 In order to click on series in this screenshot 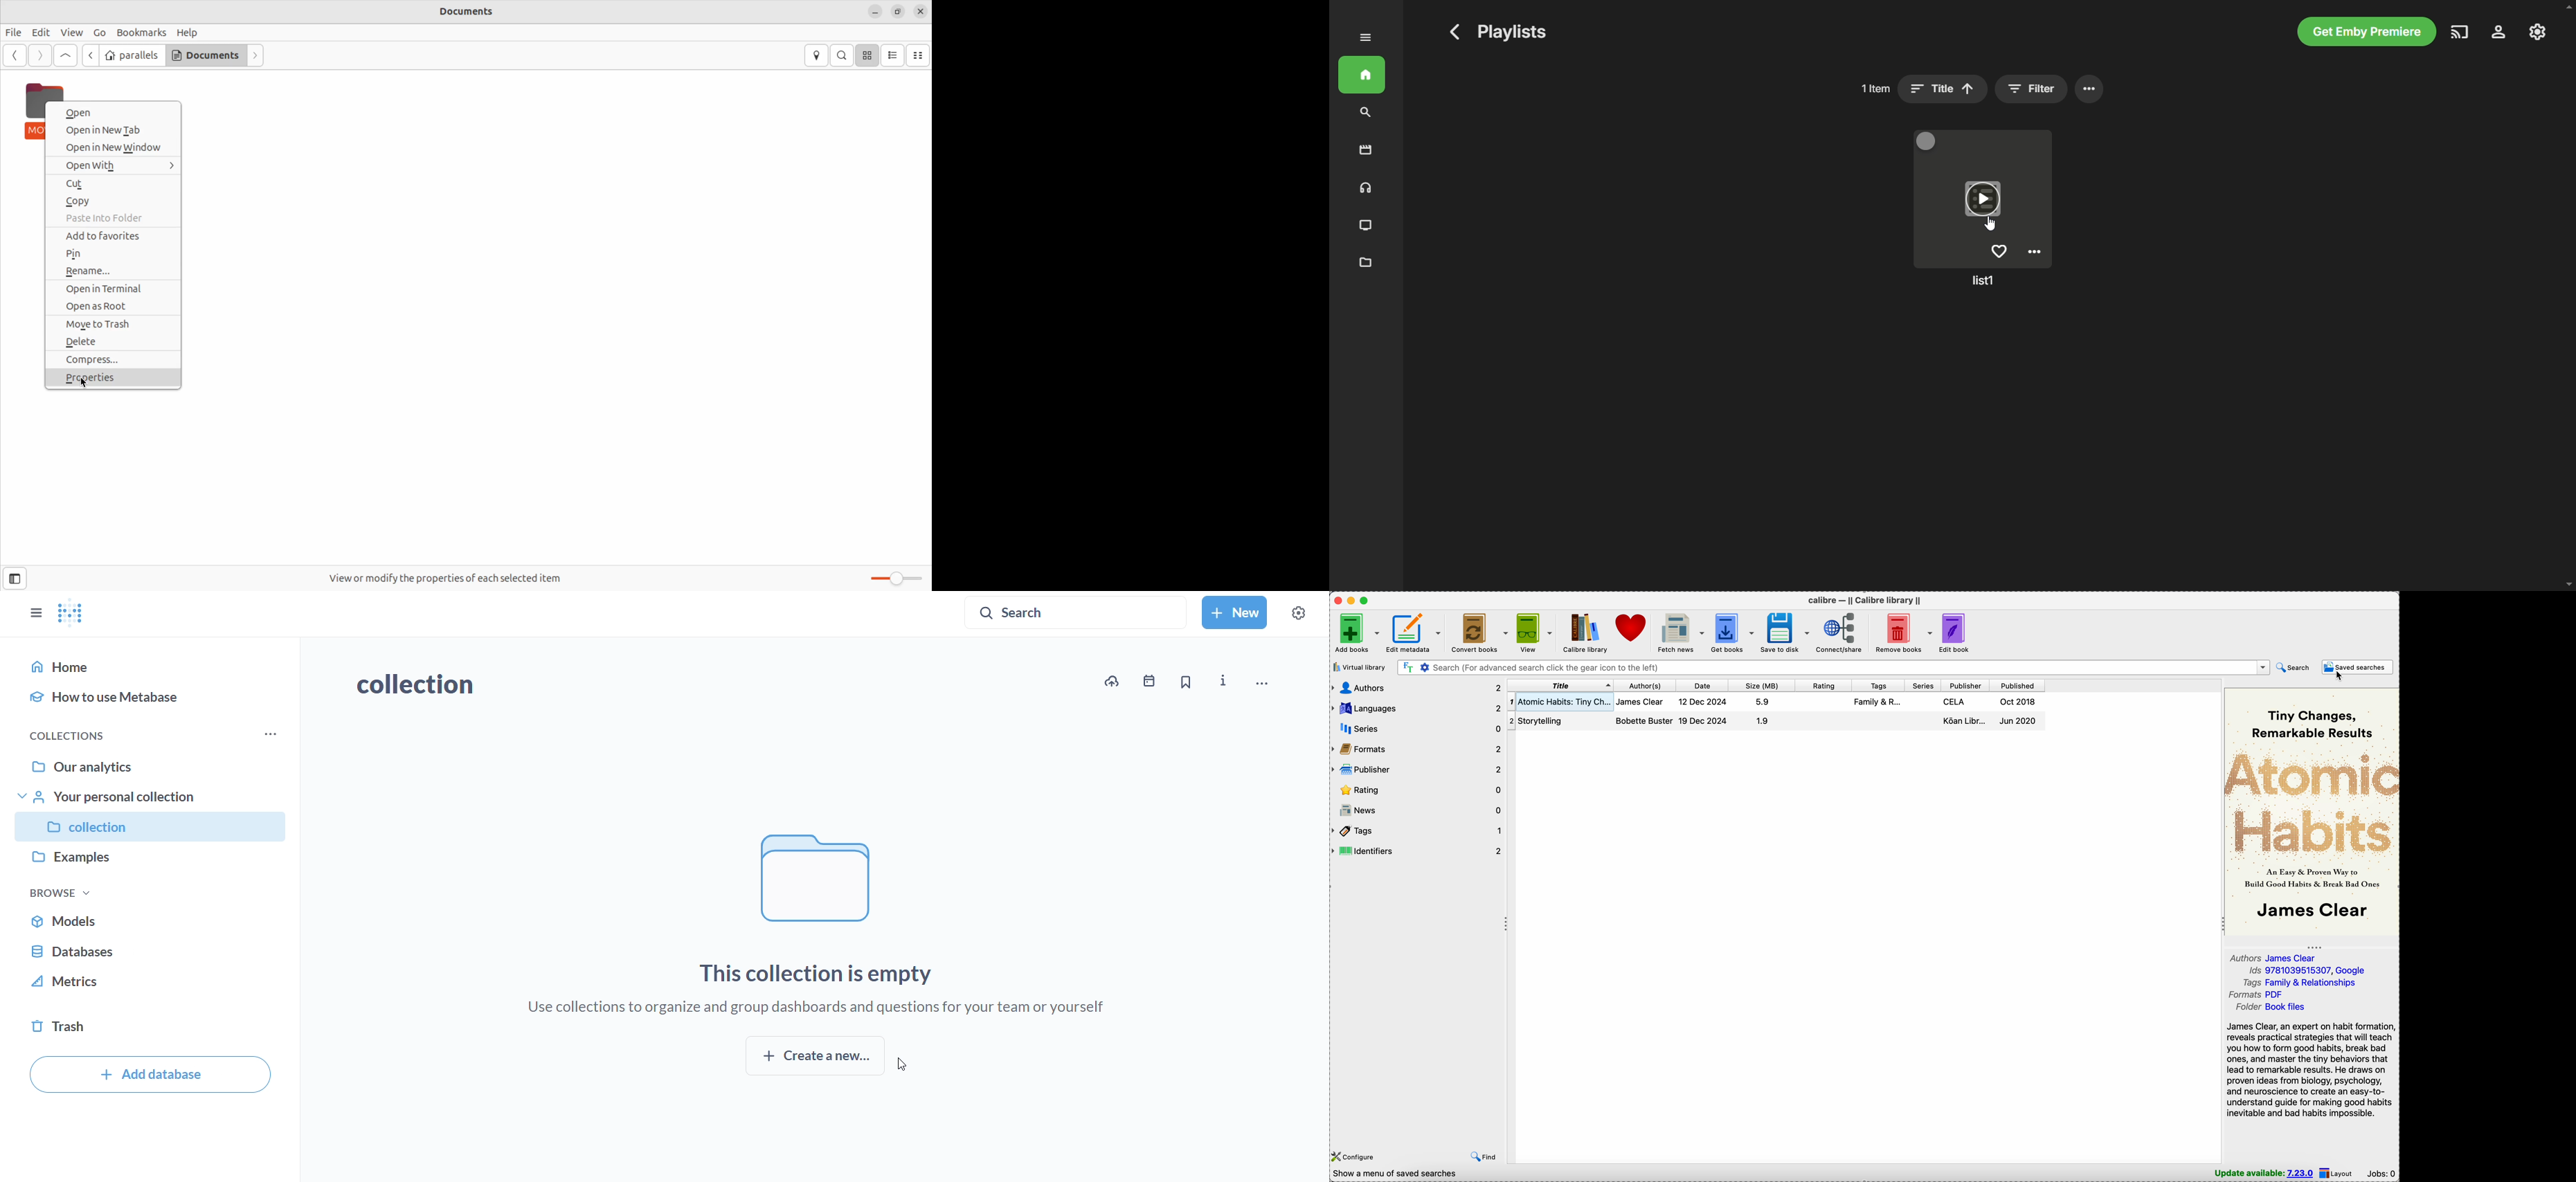, I will do `click(1416, 730)`.